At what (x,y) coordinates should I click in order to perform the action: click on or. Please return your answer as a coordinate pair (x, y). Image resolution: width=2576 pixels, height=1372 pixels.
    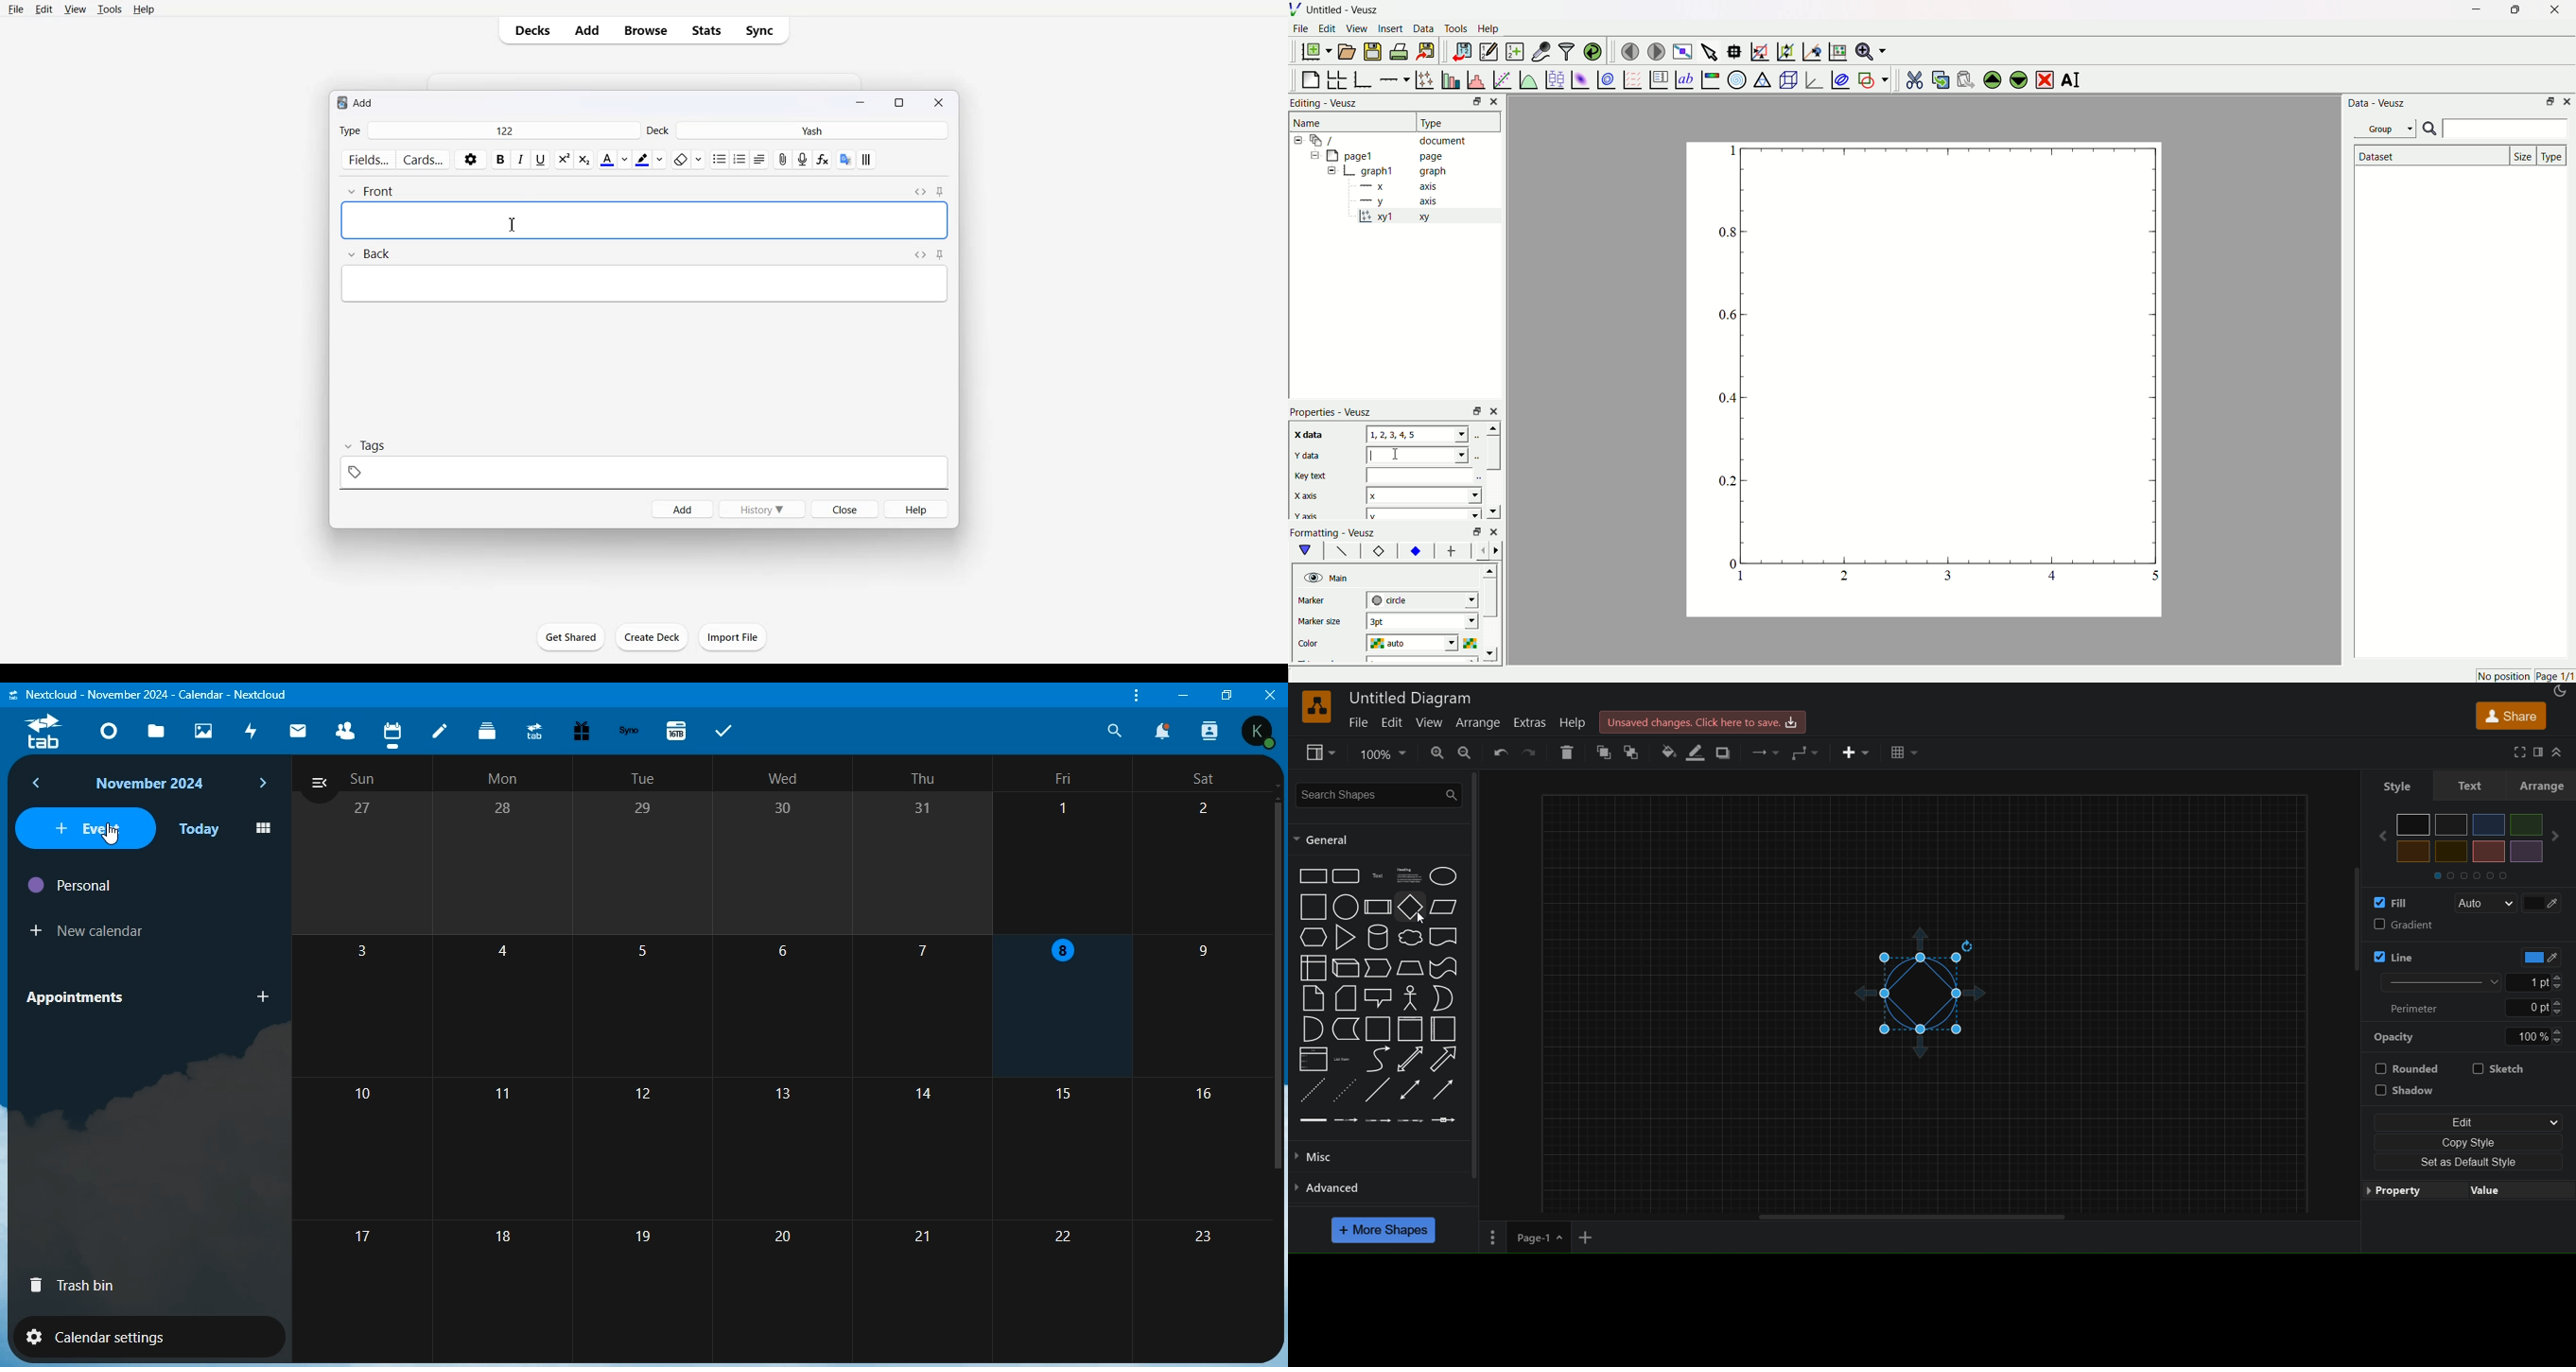
    Looking at the image, I should click on (1444, 998).